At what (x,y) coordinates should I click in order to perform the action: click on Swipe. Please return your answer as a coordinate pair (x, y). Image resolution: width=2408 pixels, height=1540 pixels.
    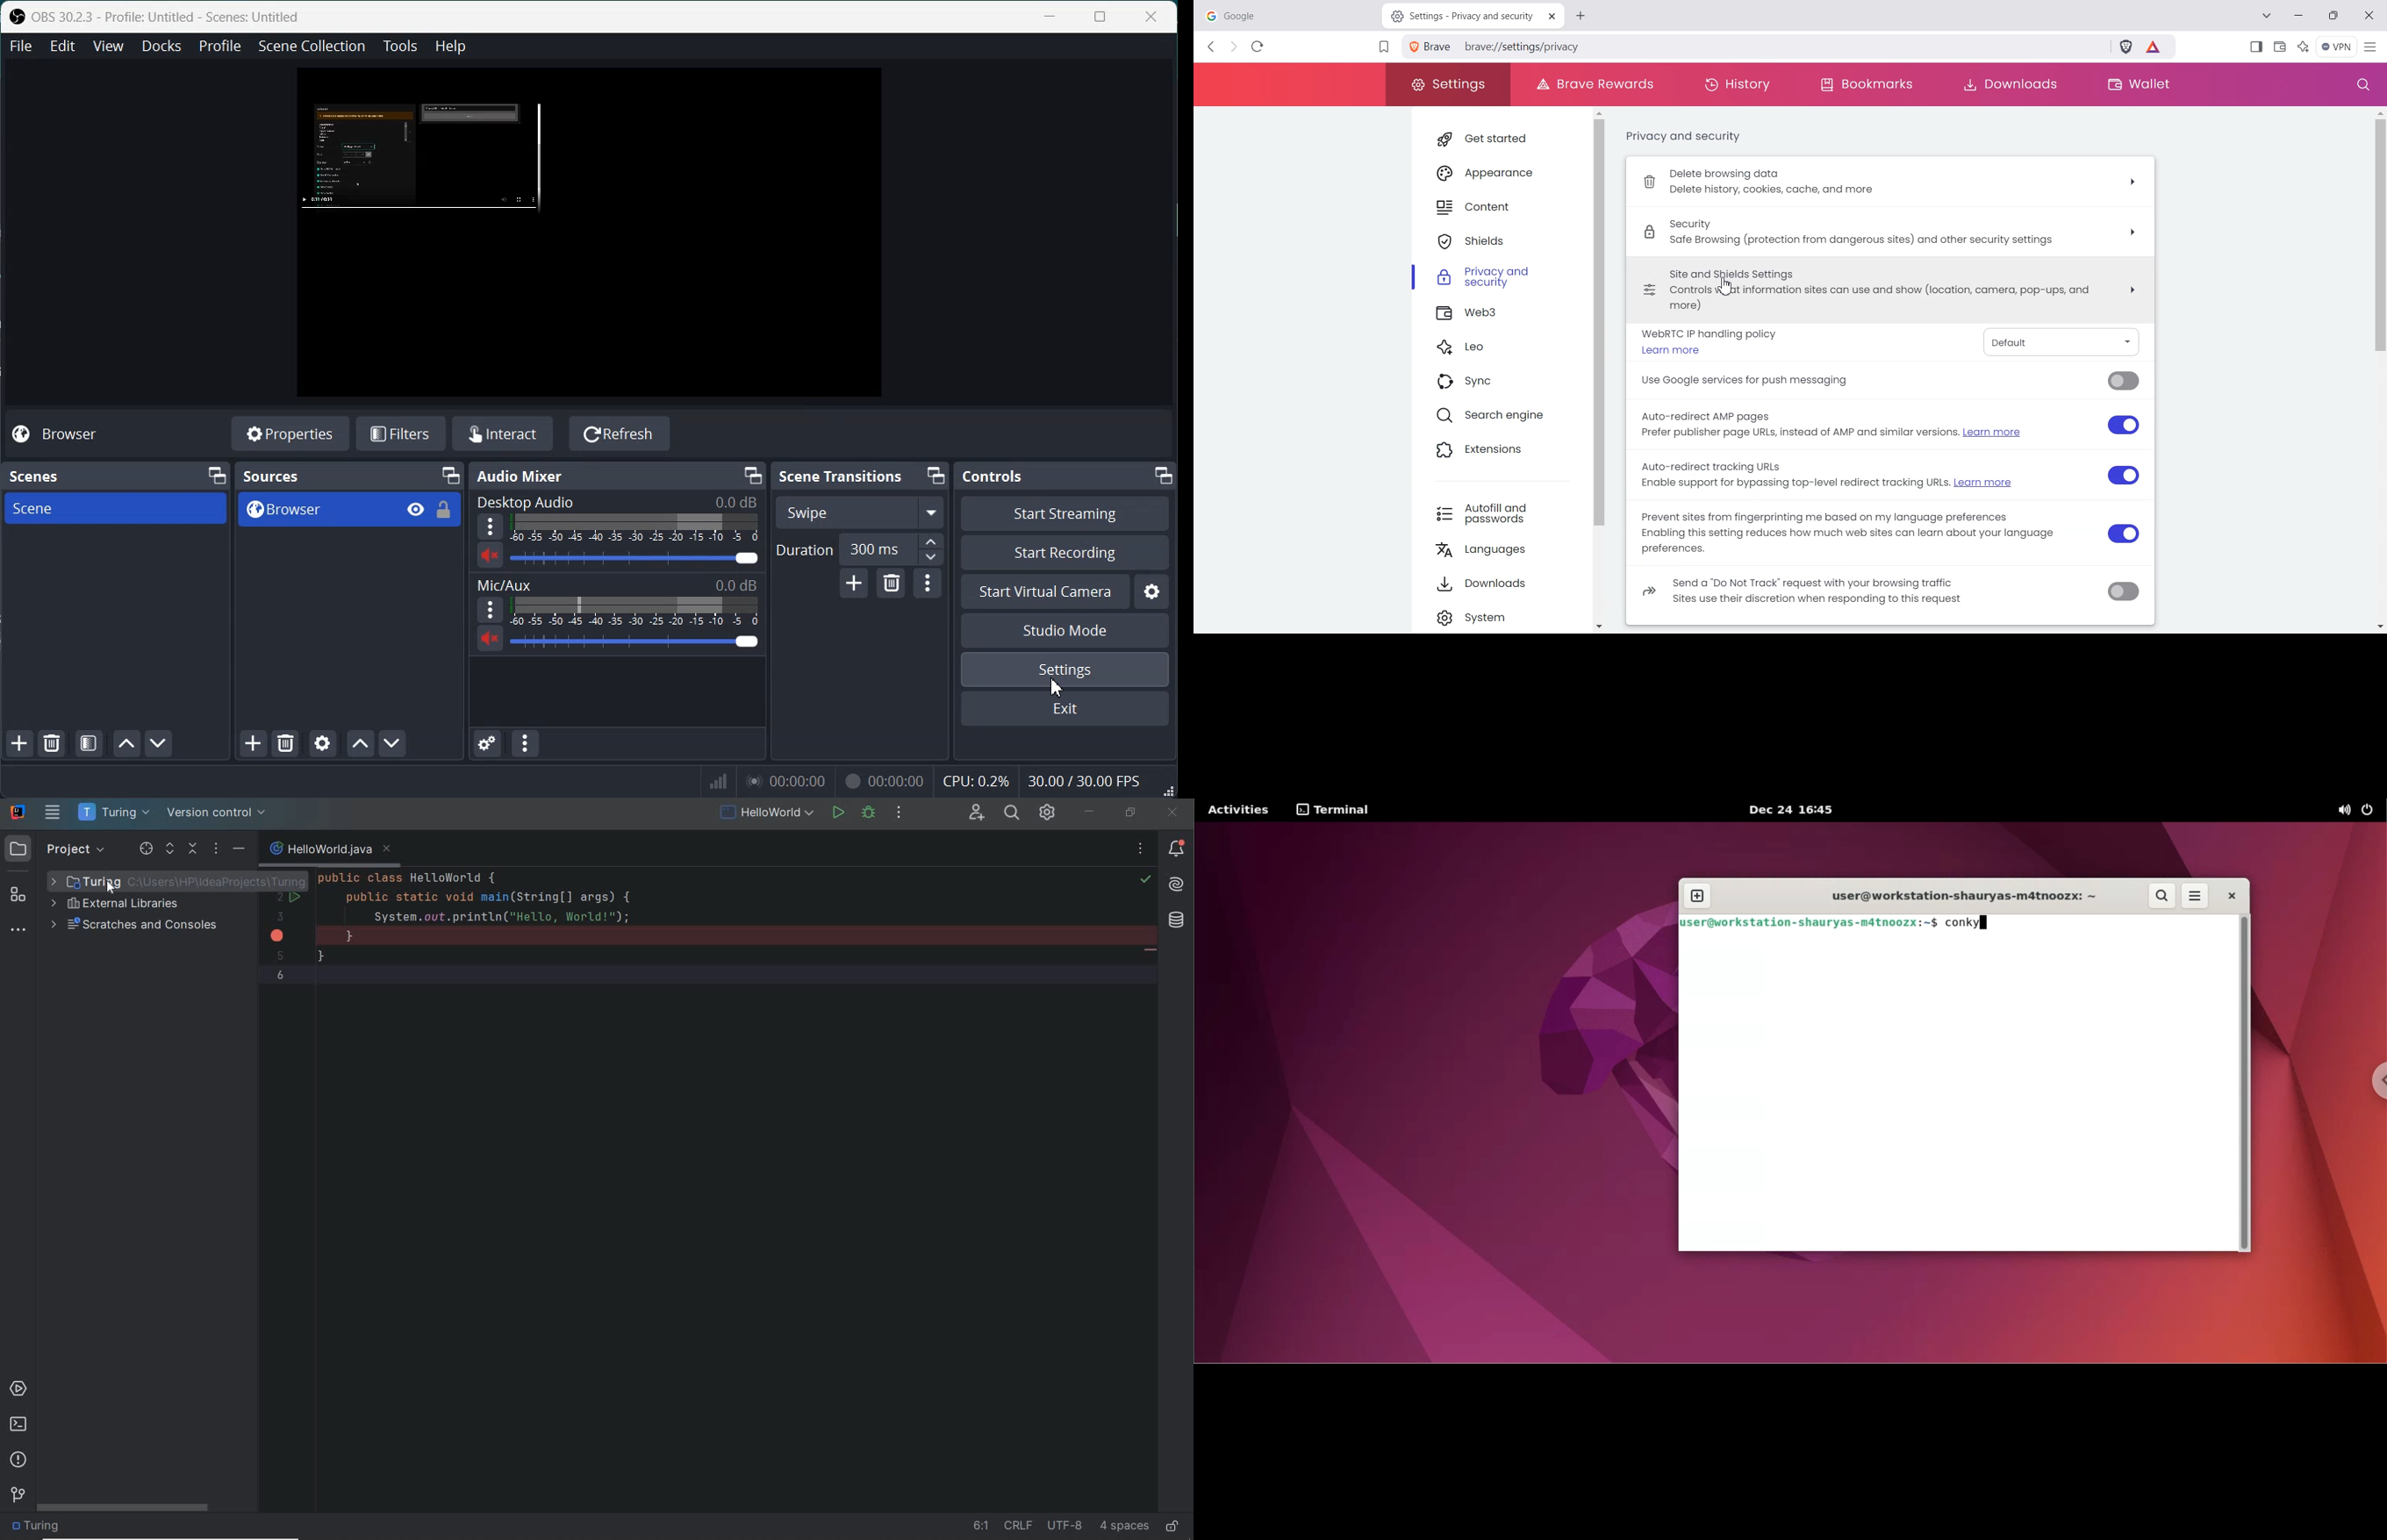
    Looking at the image, I should click on (858, 511).